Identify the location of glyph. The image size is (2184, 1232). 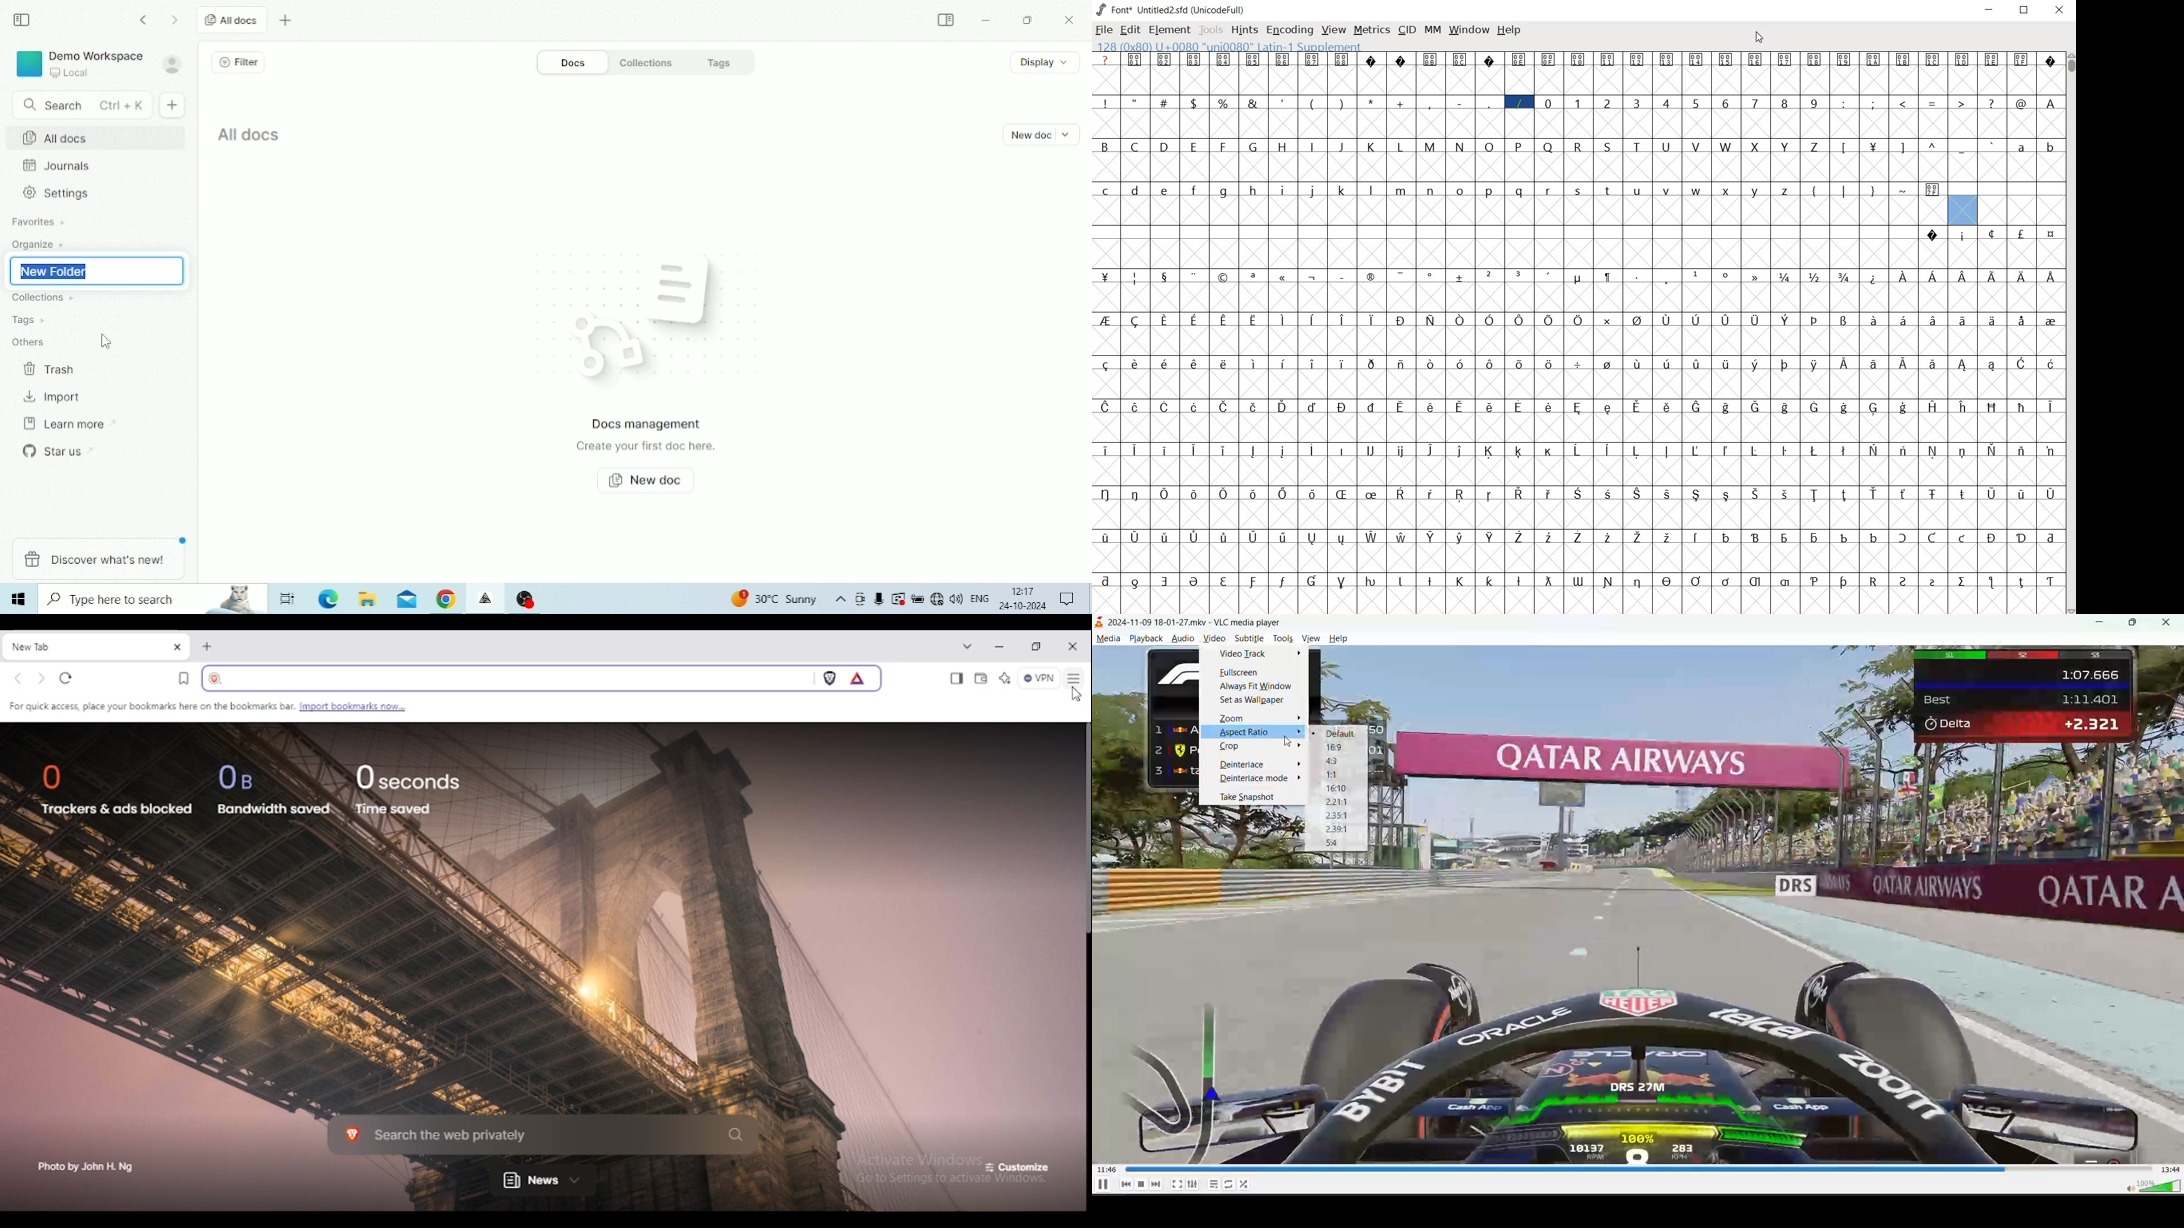
(1933, 276).